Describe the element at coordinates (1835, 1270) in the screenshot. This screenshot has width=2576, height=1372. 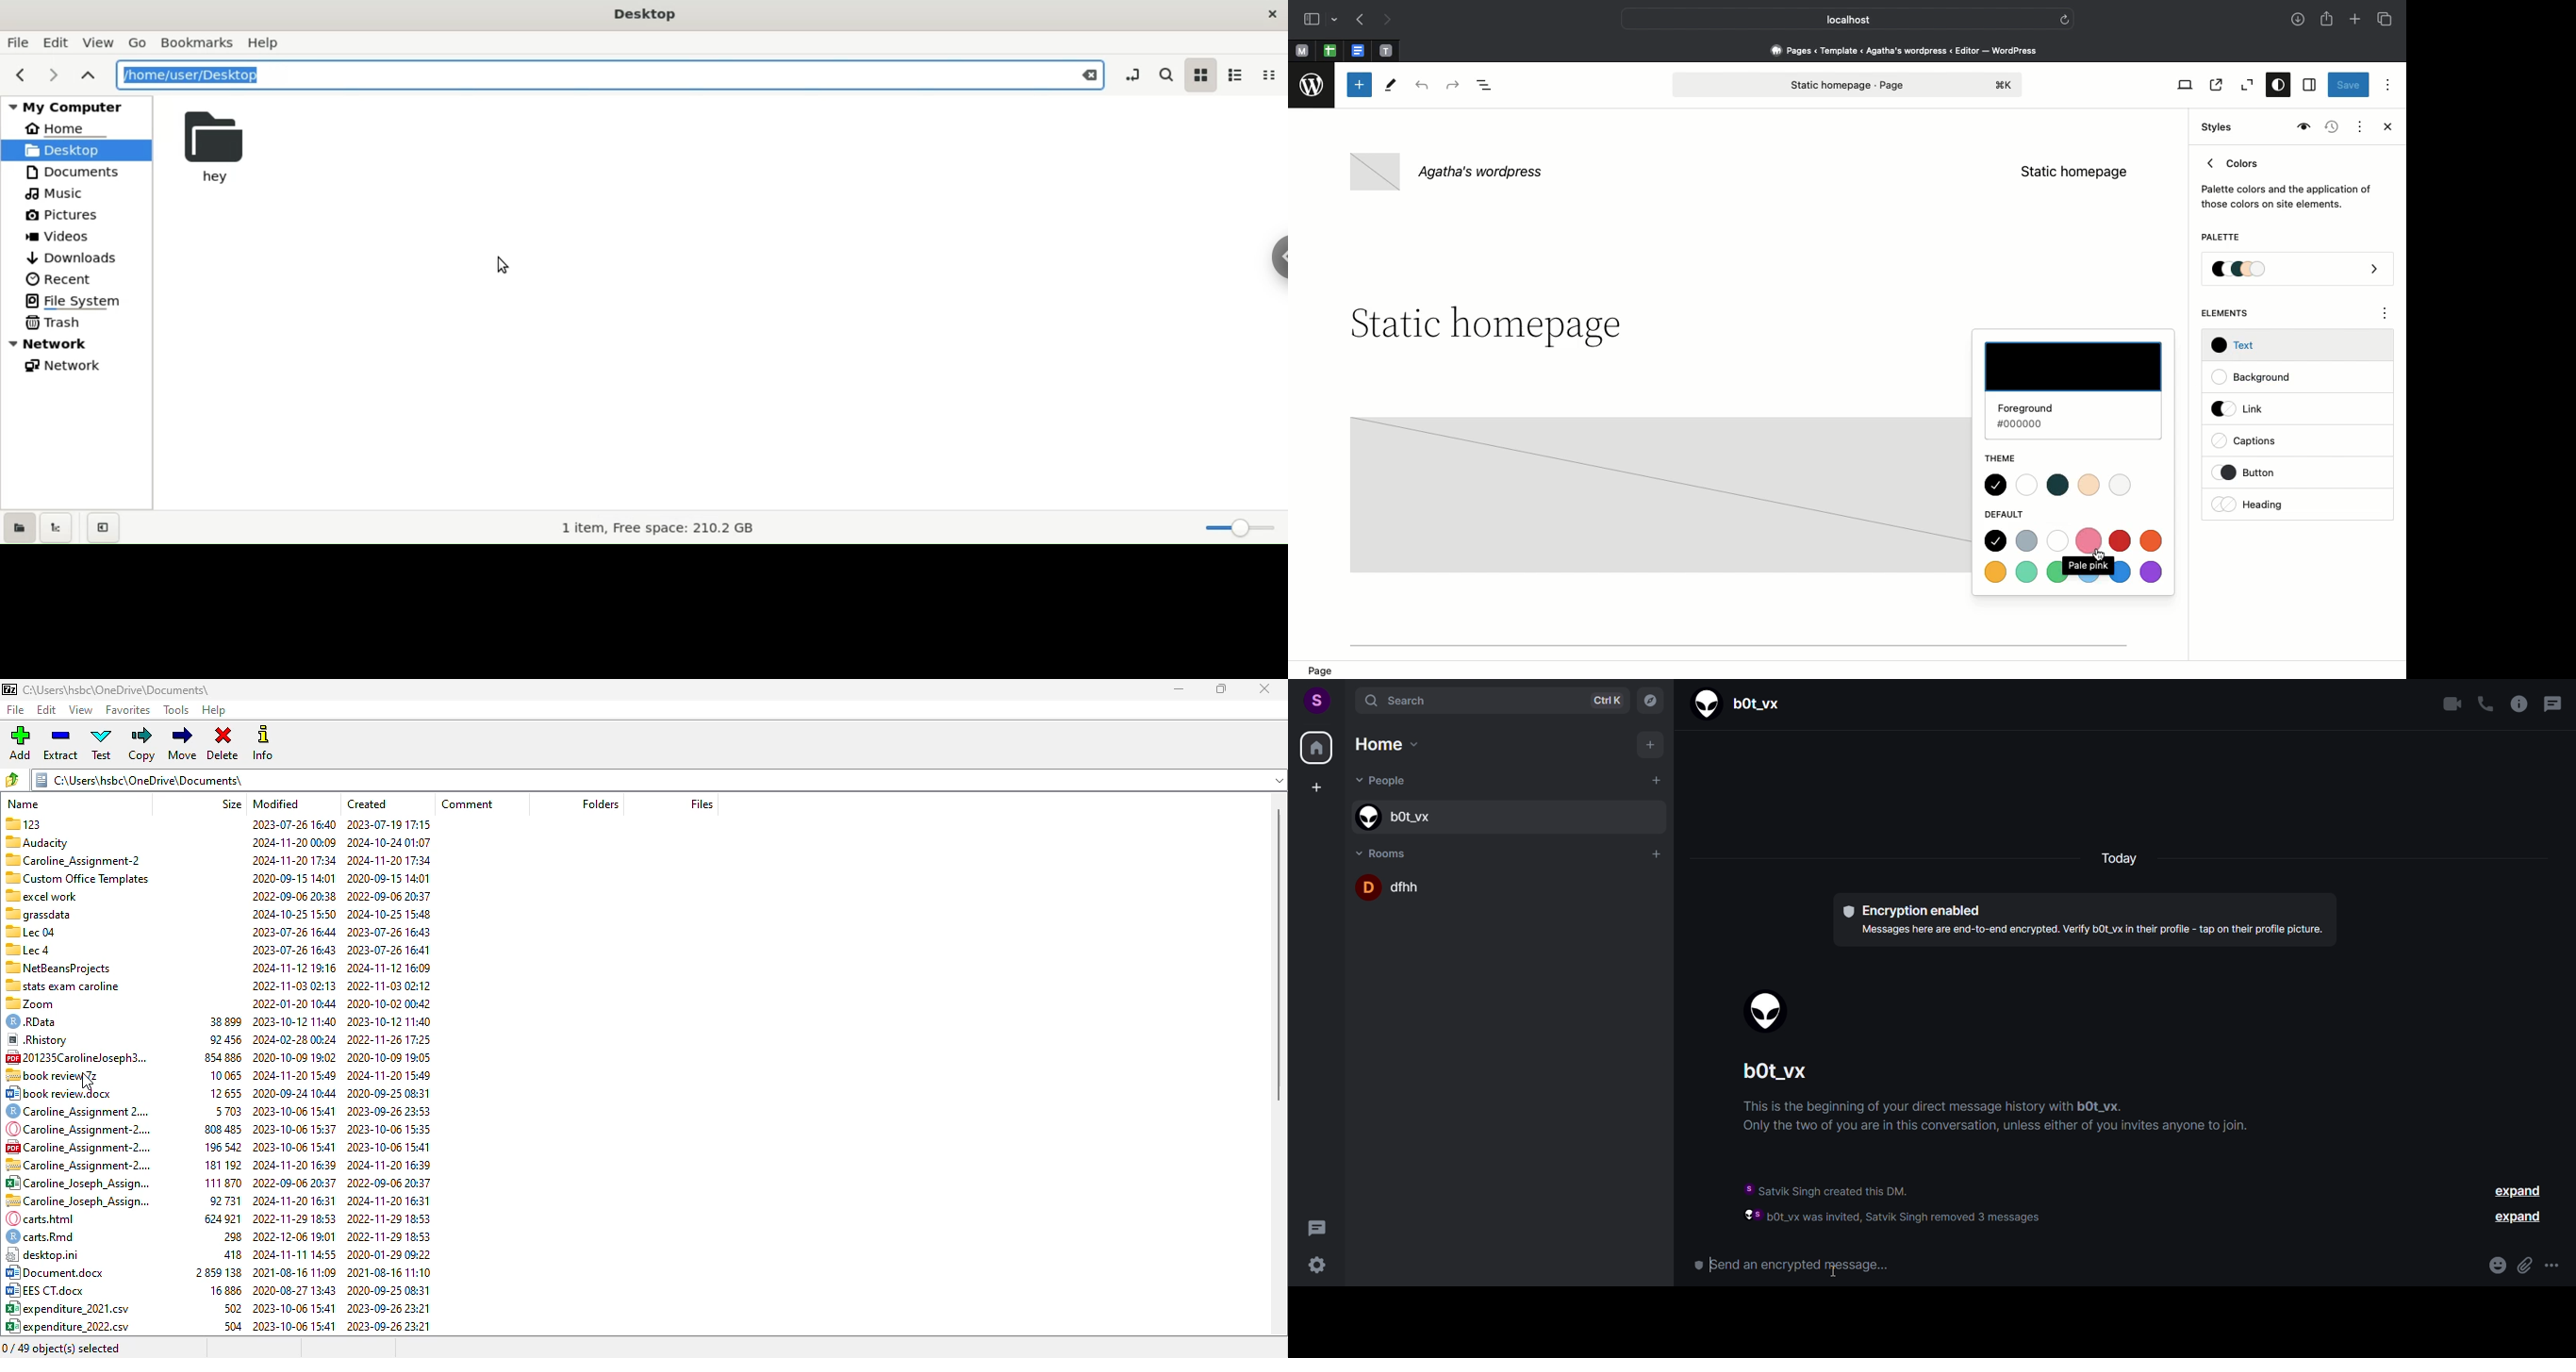
I see `cursor` at that location.